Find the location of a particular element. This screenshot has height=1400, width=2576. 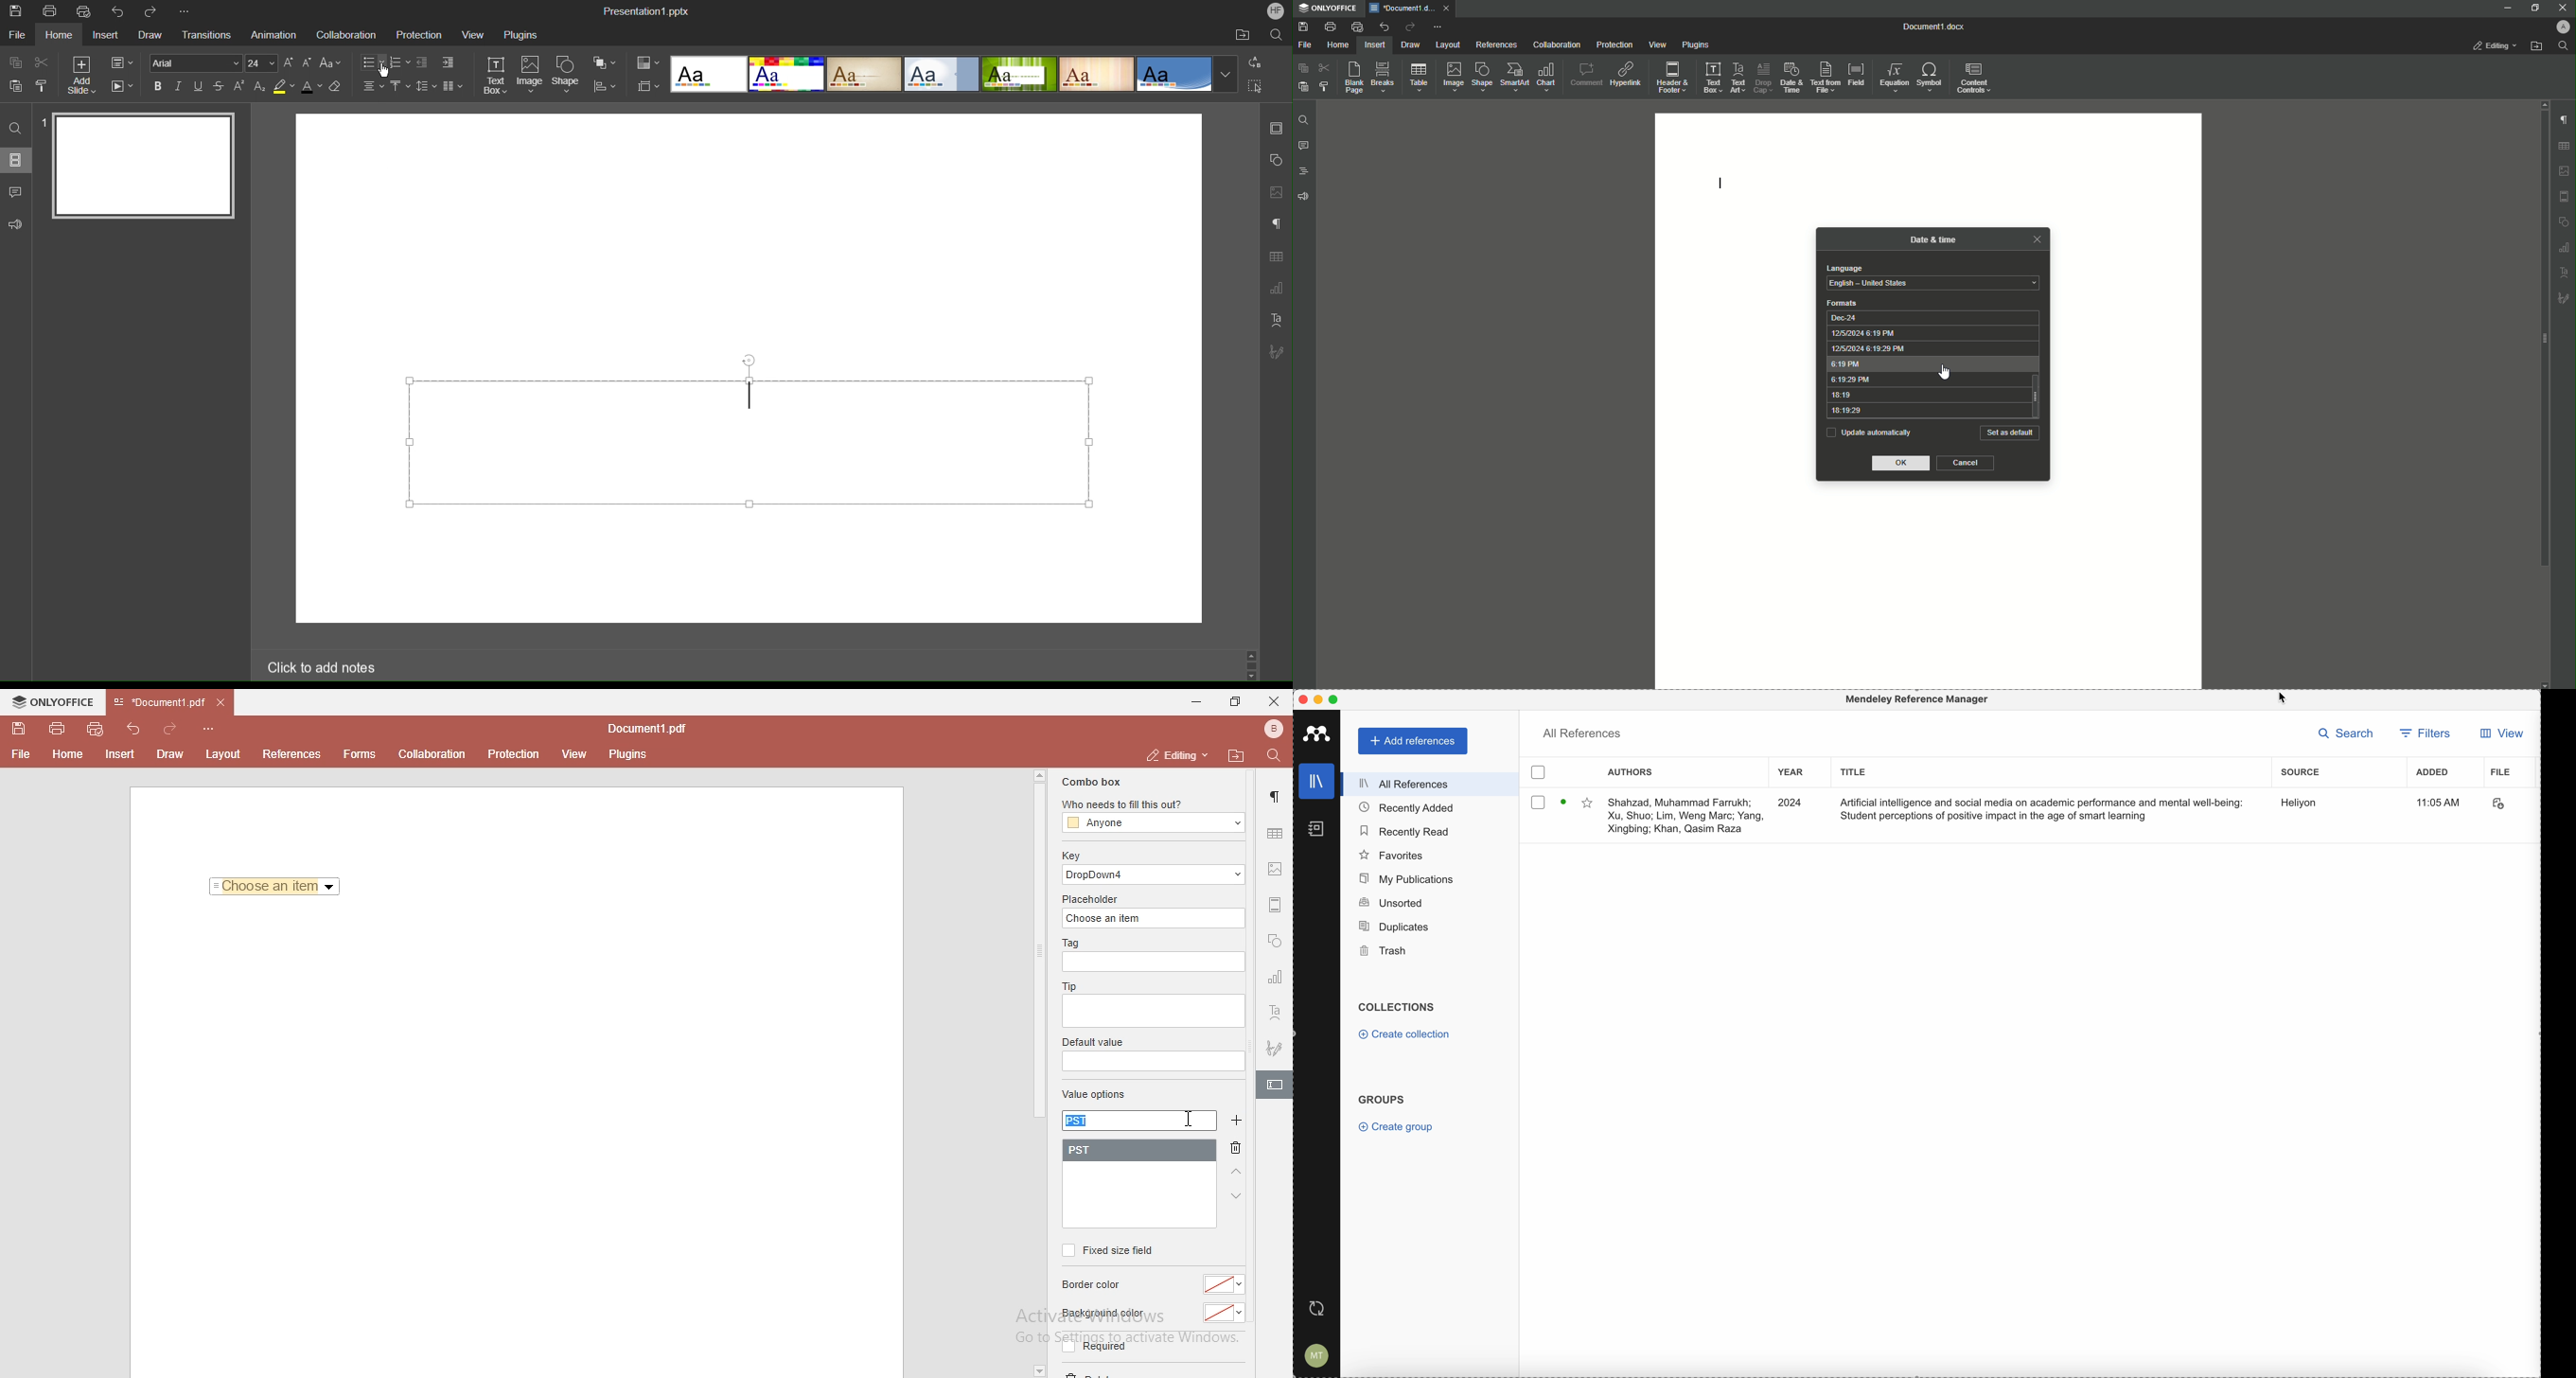

combo box is located at coordinates (1089, 782).